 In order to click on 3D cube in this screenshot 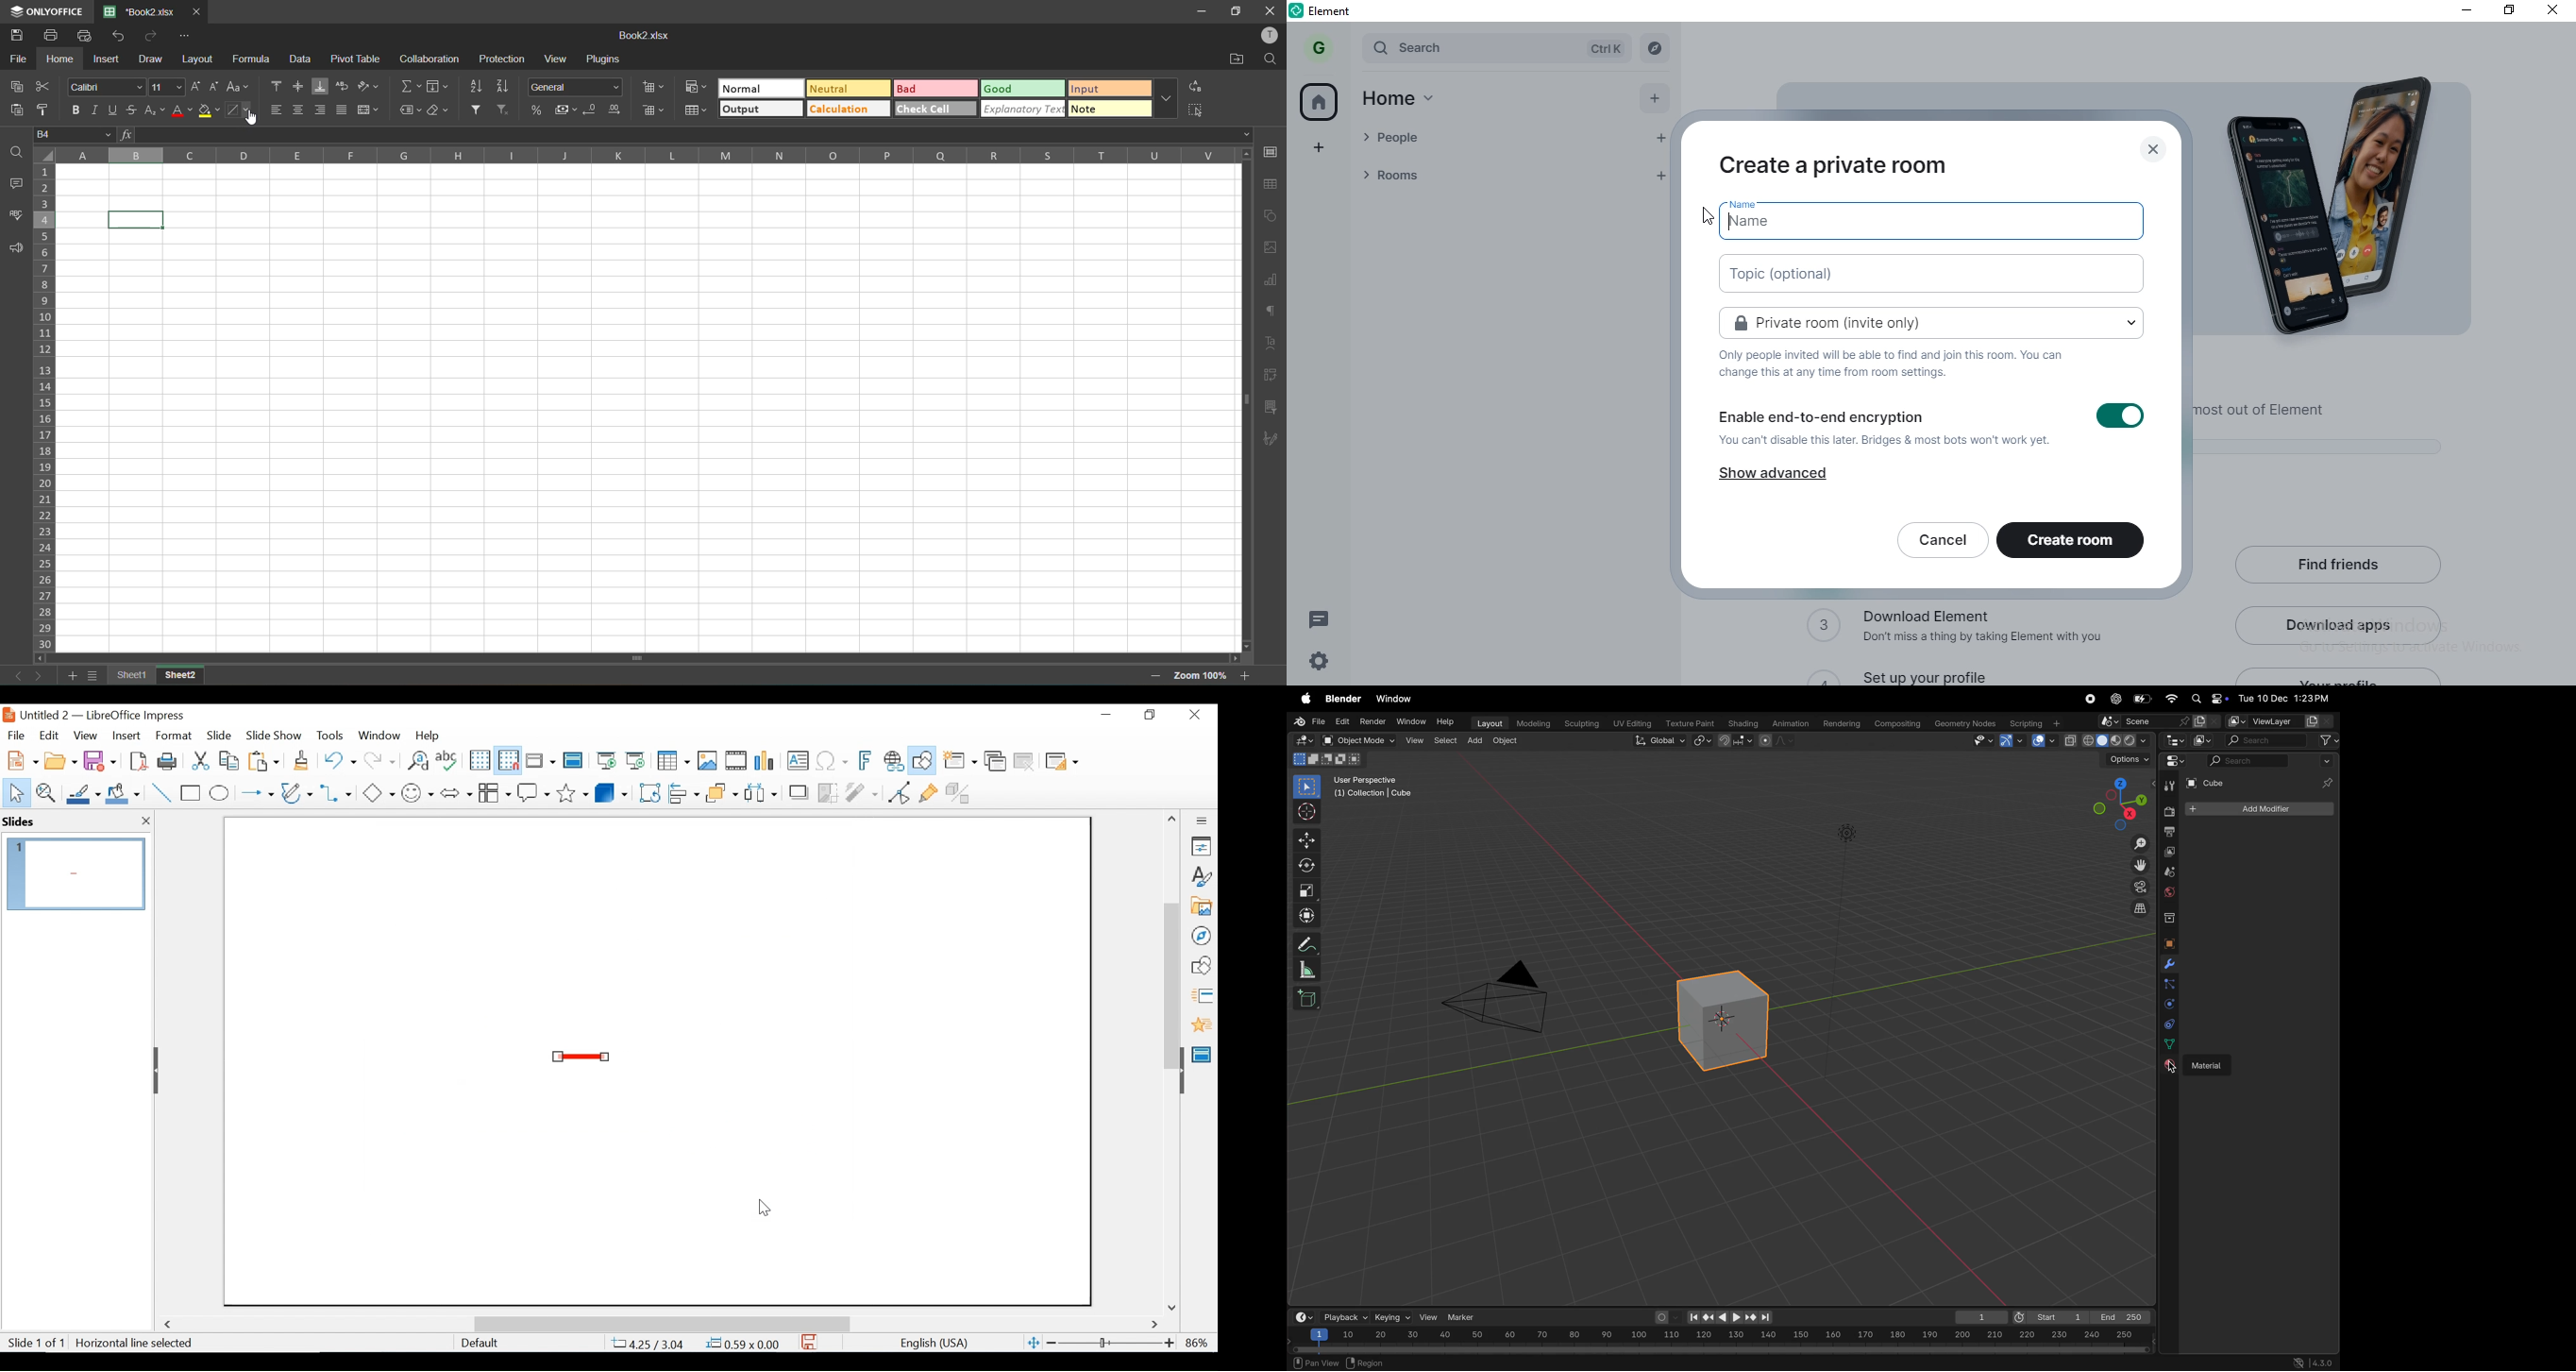, I will do `click(1720, 1020)`.